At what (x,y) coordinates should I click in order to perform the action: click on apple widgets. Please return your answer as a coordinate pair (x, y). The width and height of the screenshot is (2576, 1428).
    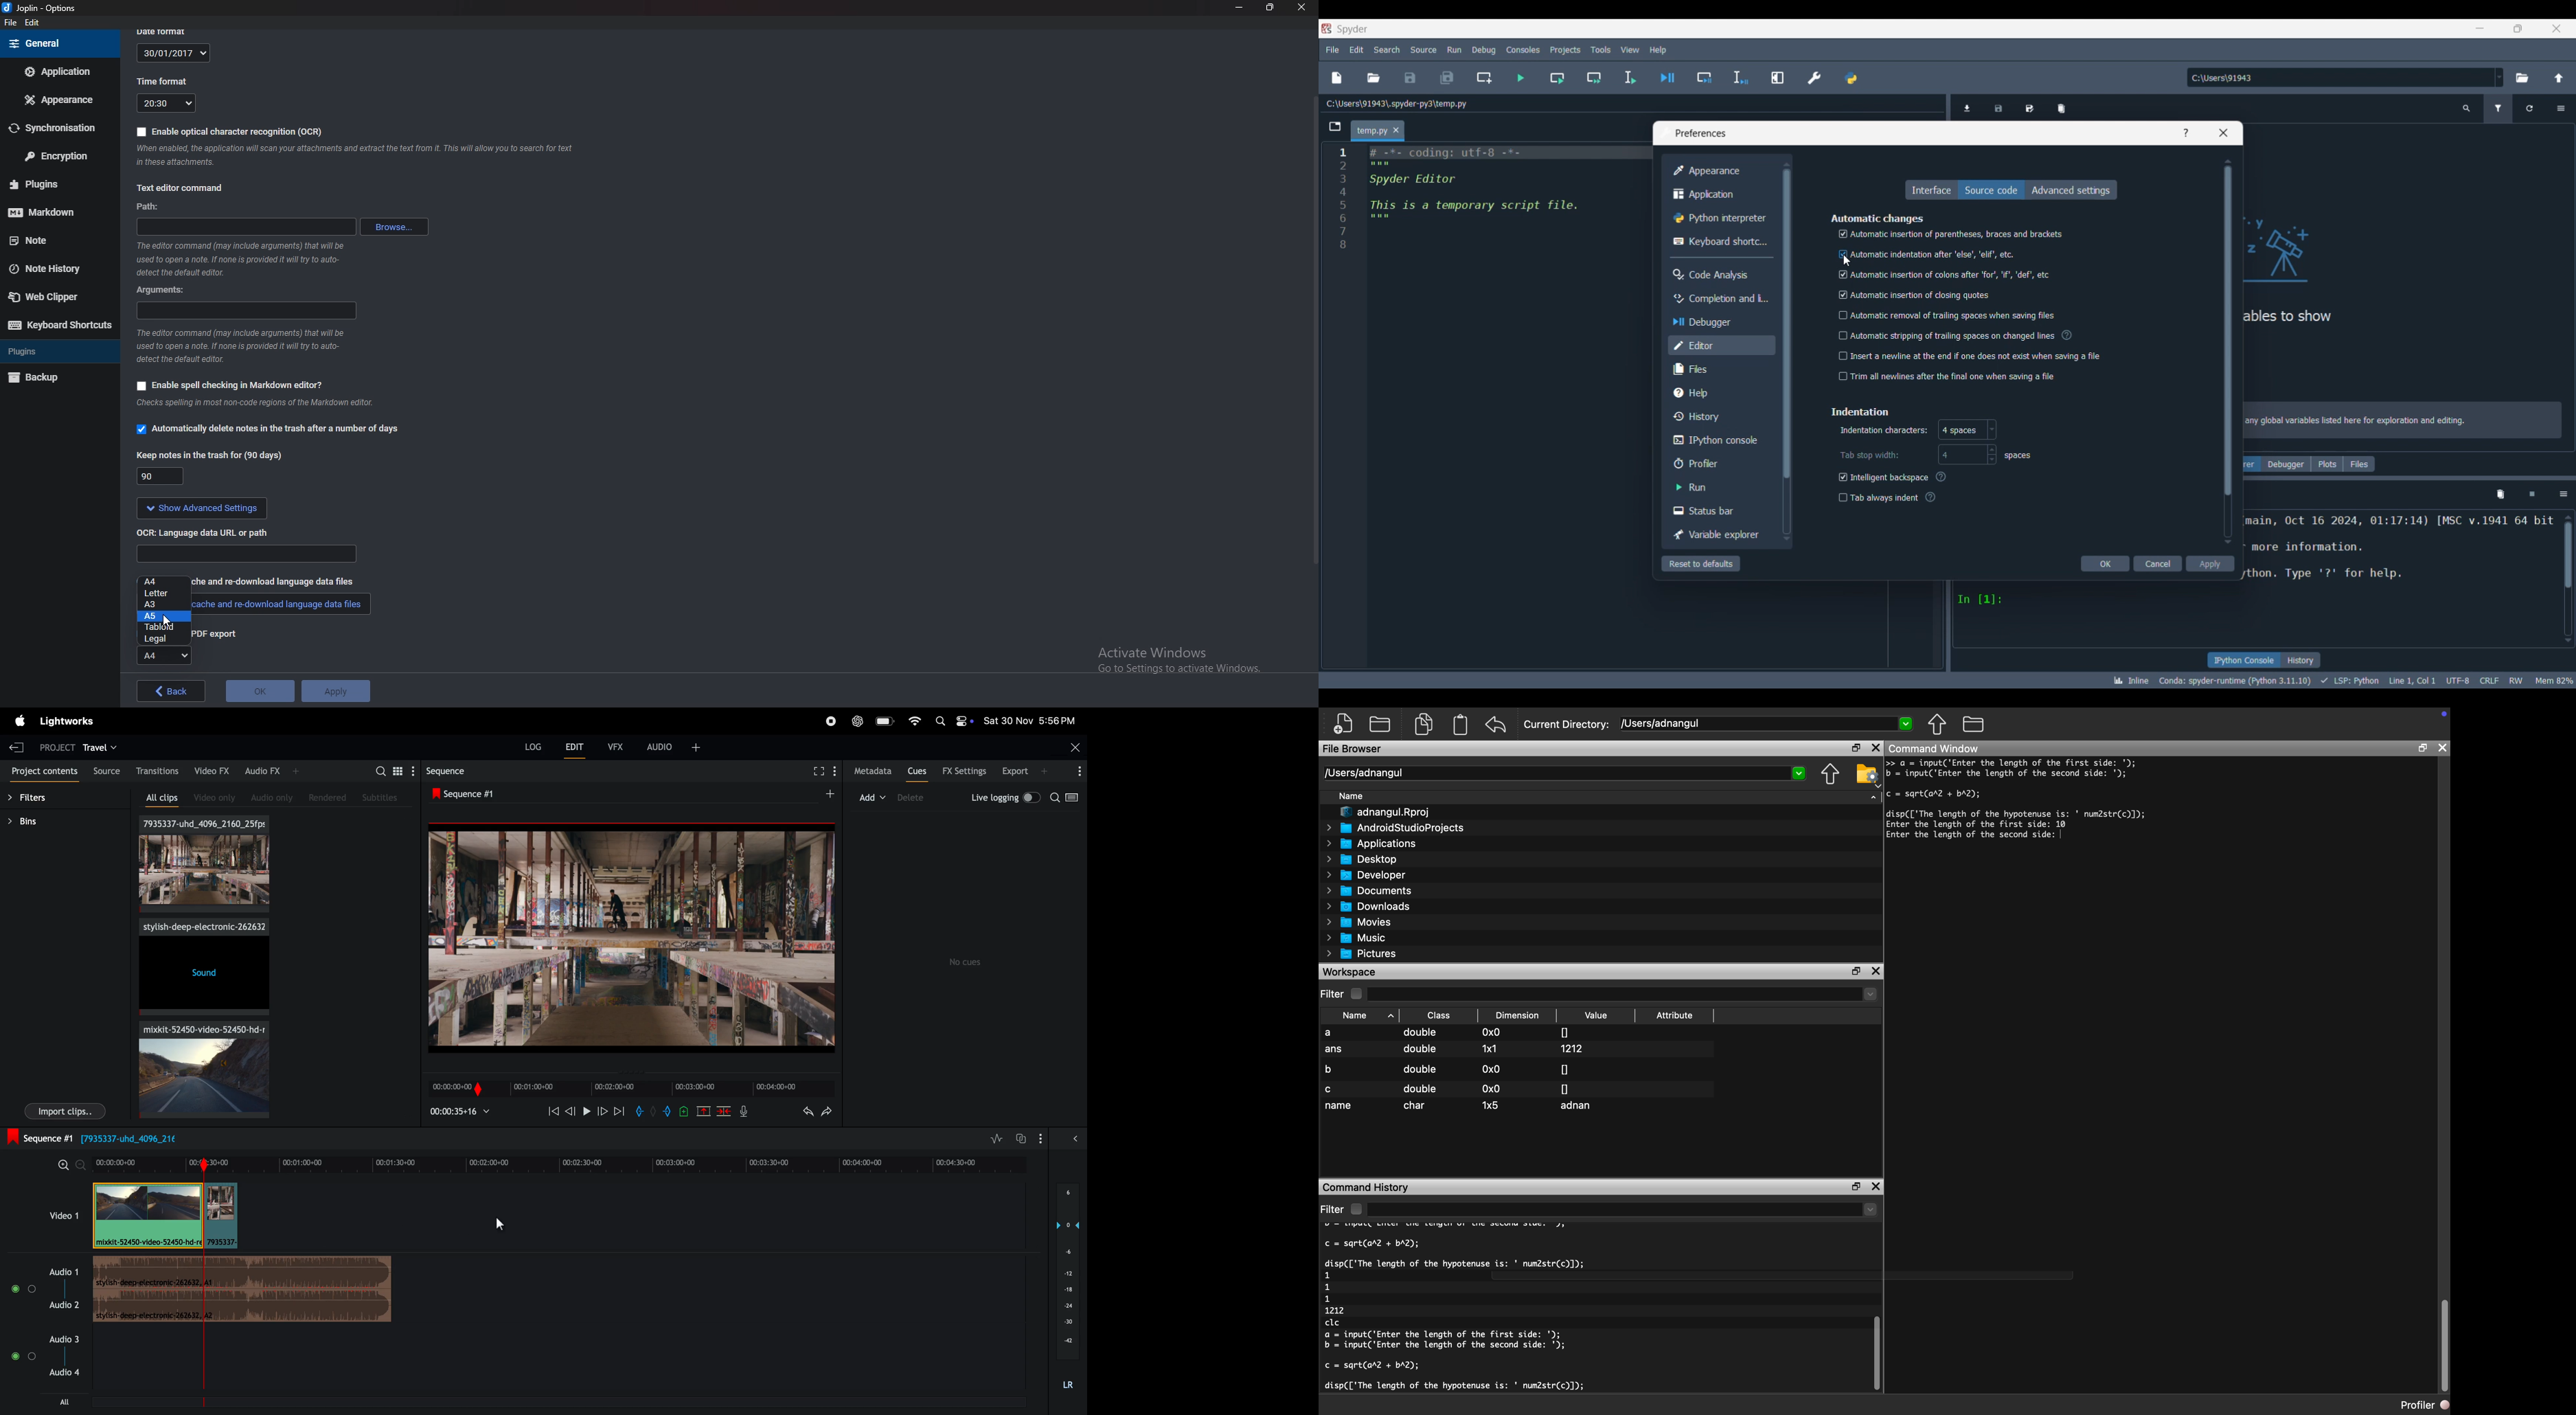
    Looking at the image, I should click on (953, 721).